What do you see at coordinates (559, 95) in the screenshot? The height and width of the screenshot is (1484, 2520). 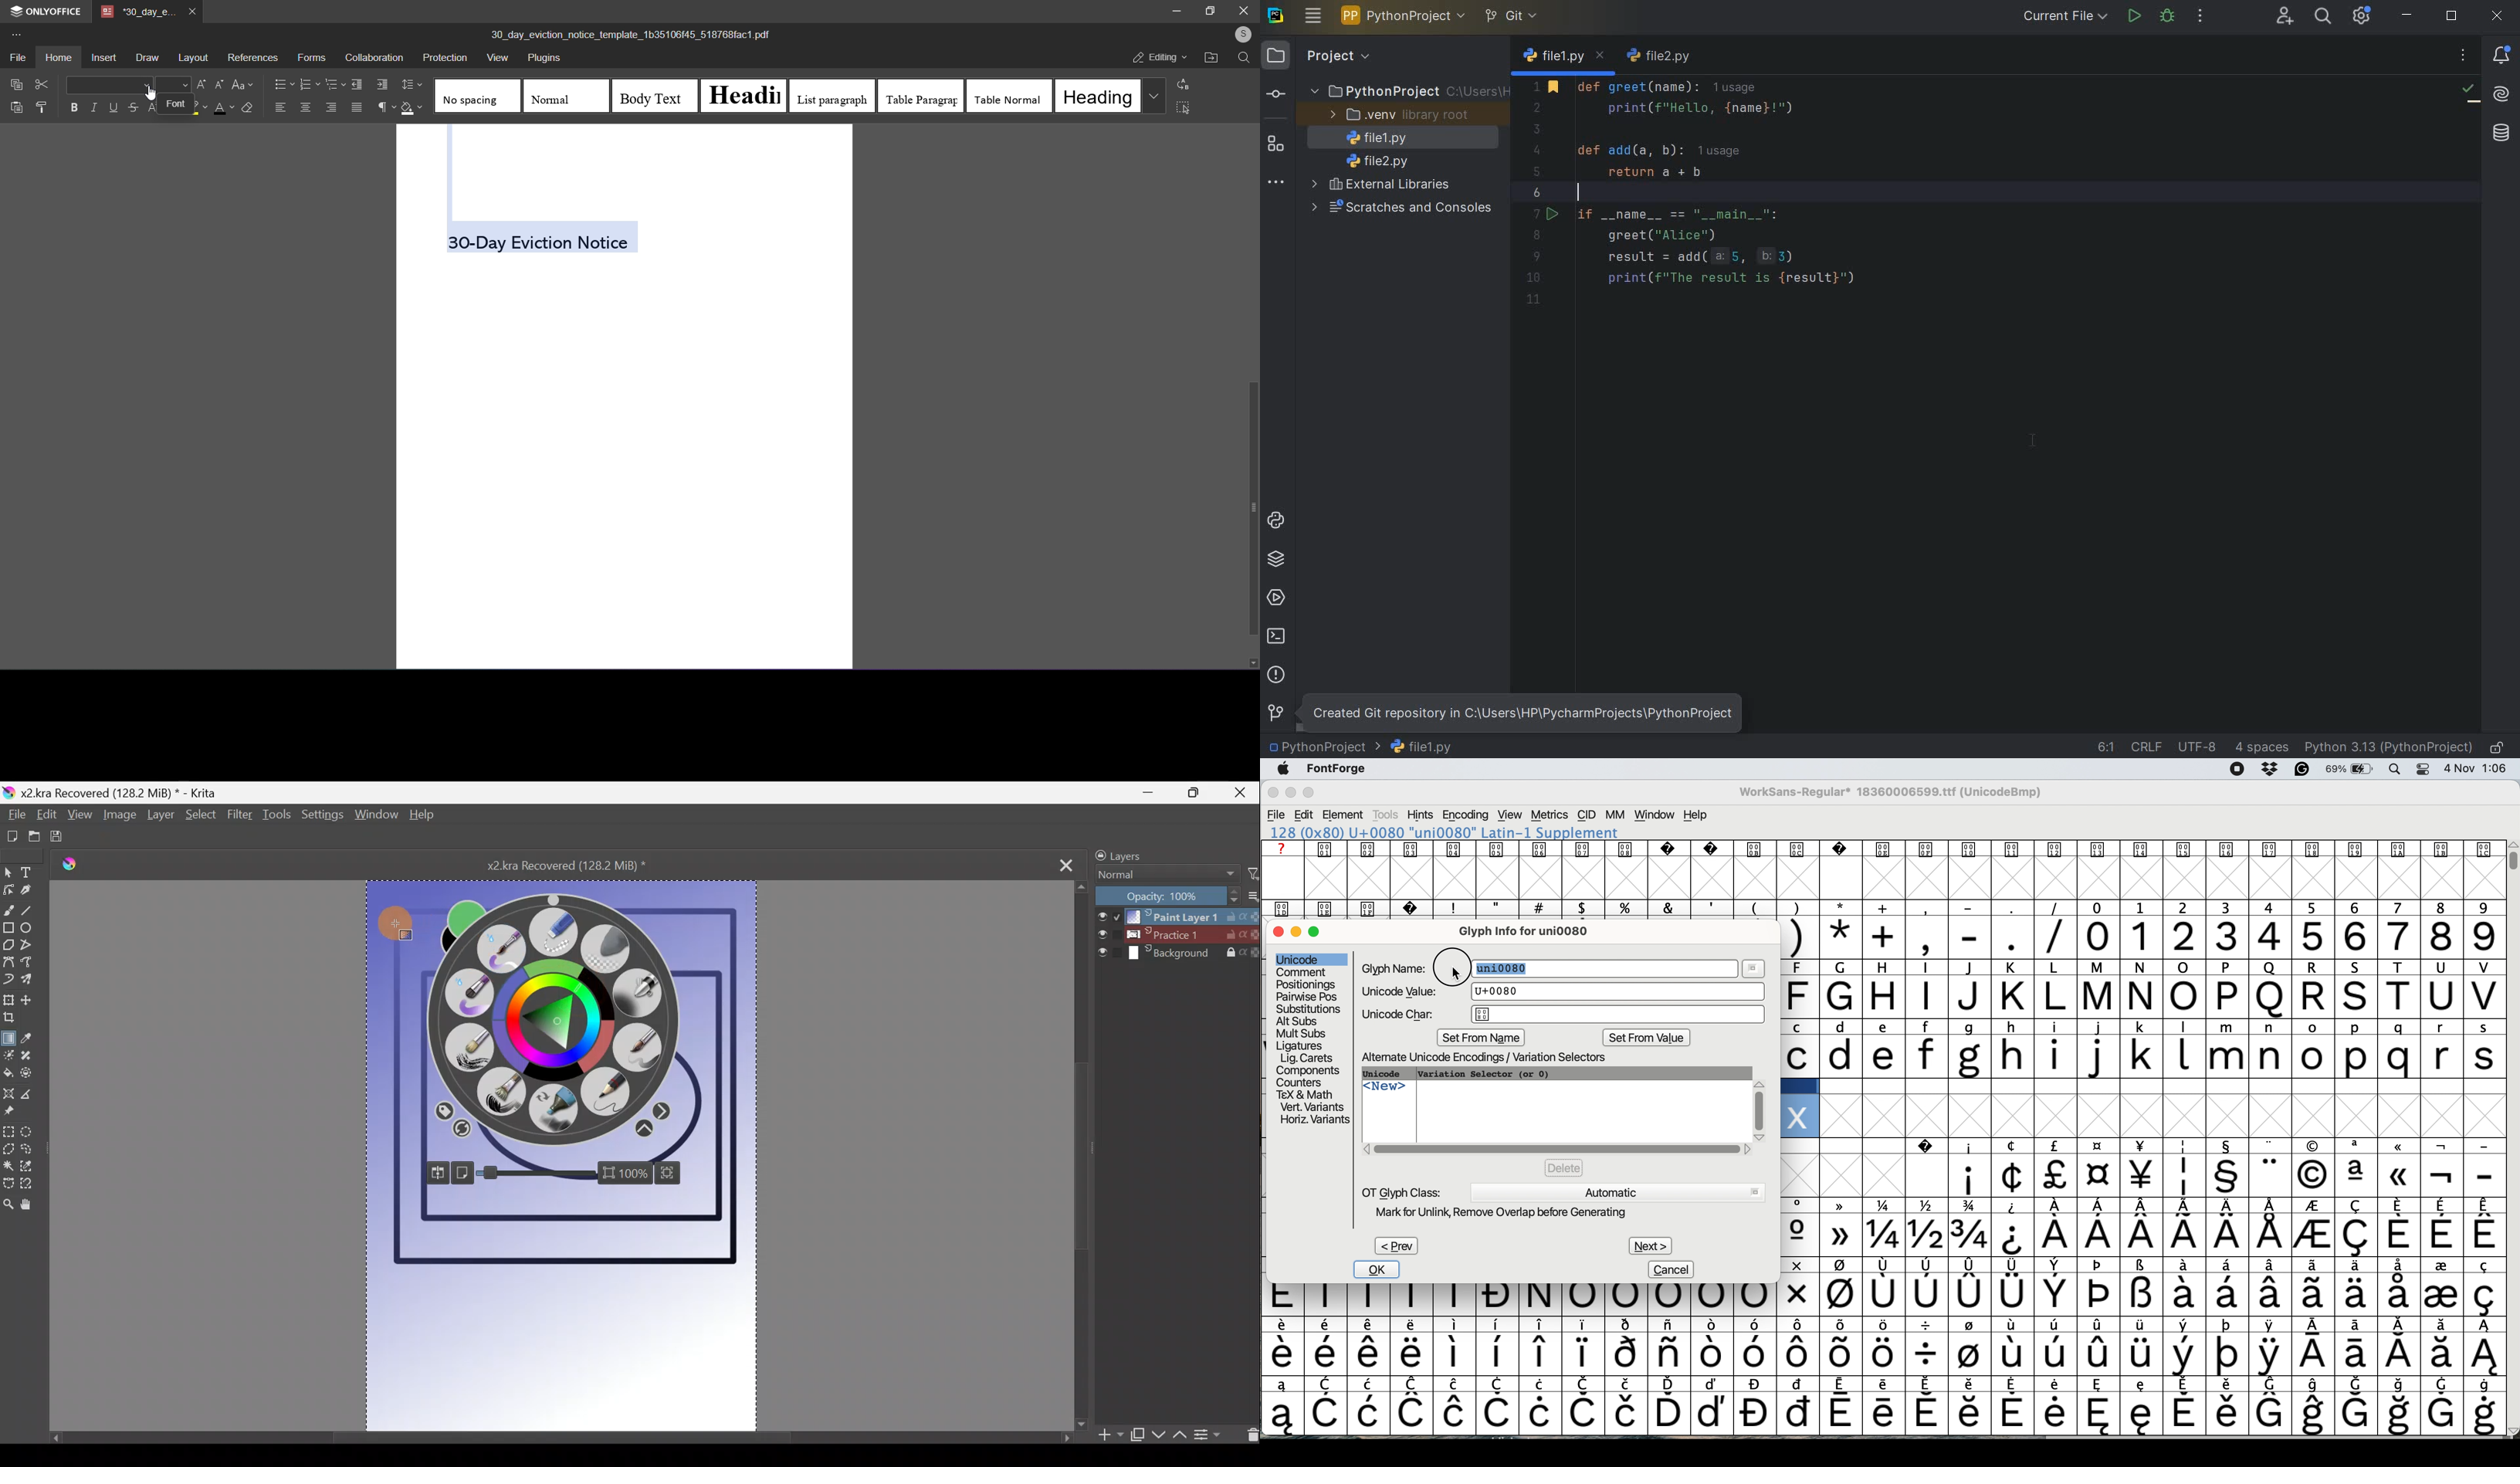 I see `normal` at bounding box center [559, 95].